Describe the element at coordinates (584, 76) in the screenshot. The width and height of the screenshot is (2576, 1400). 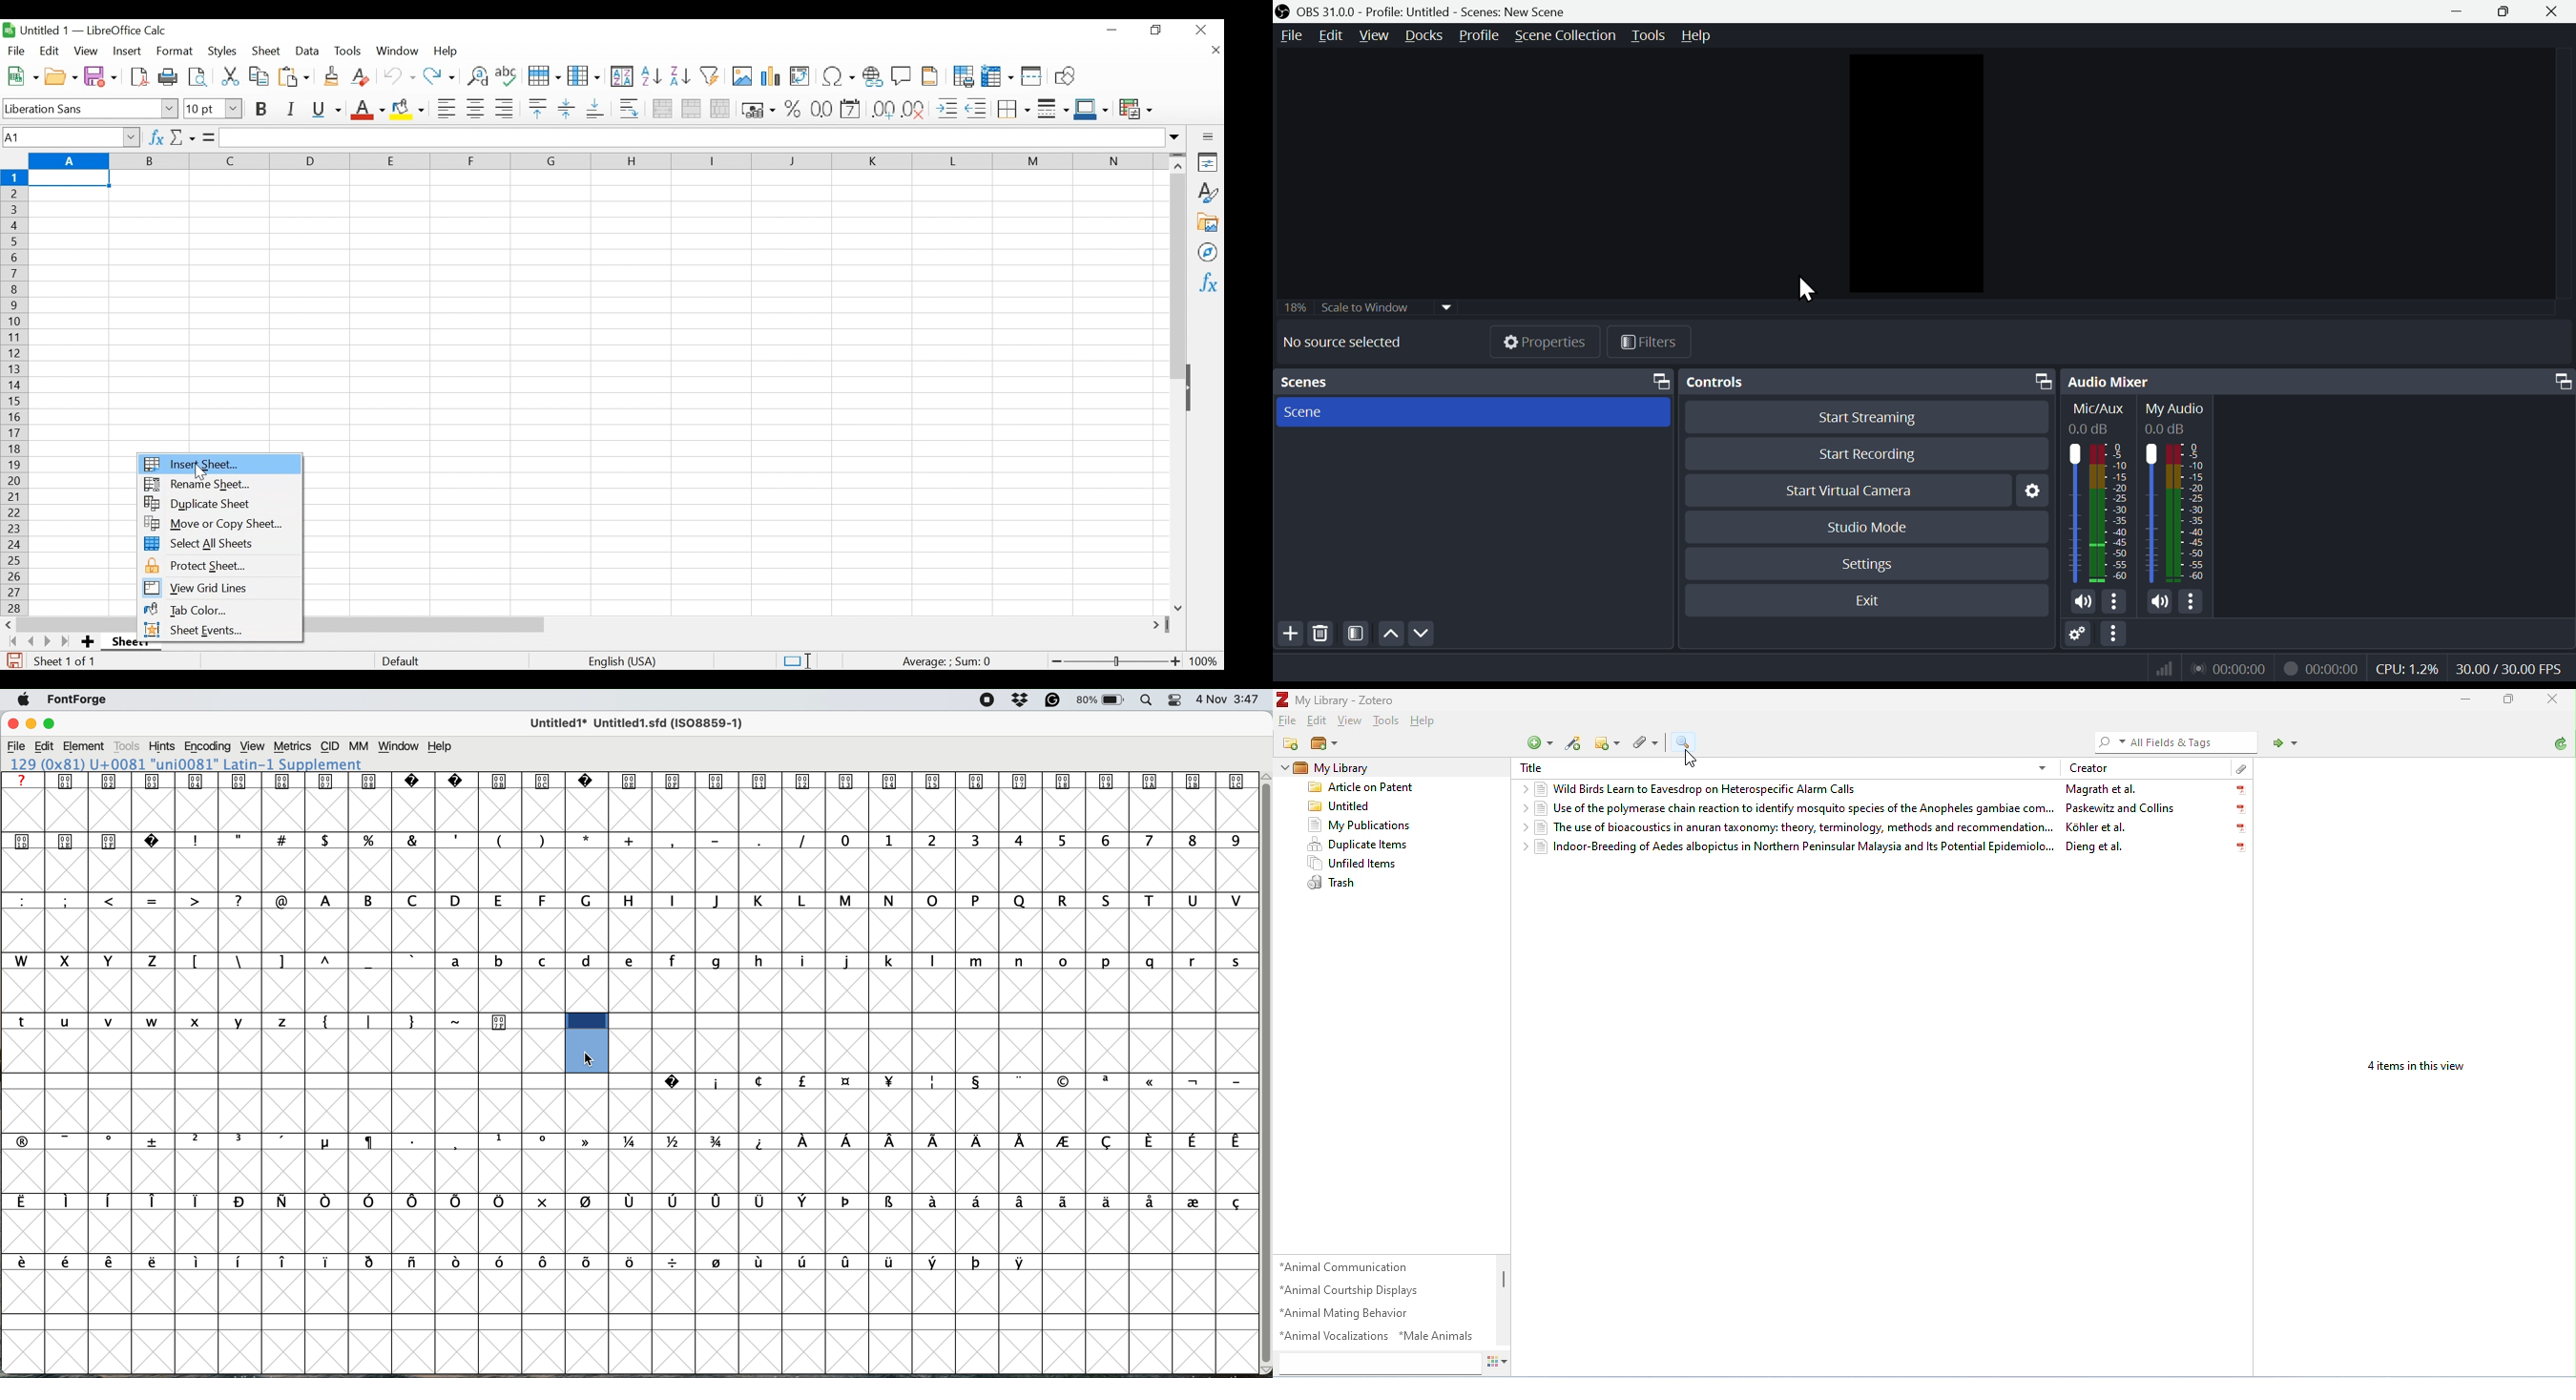
I see `Column` at that location.